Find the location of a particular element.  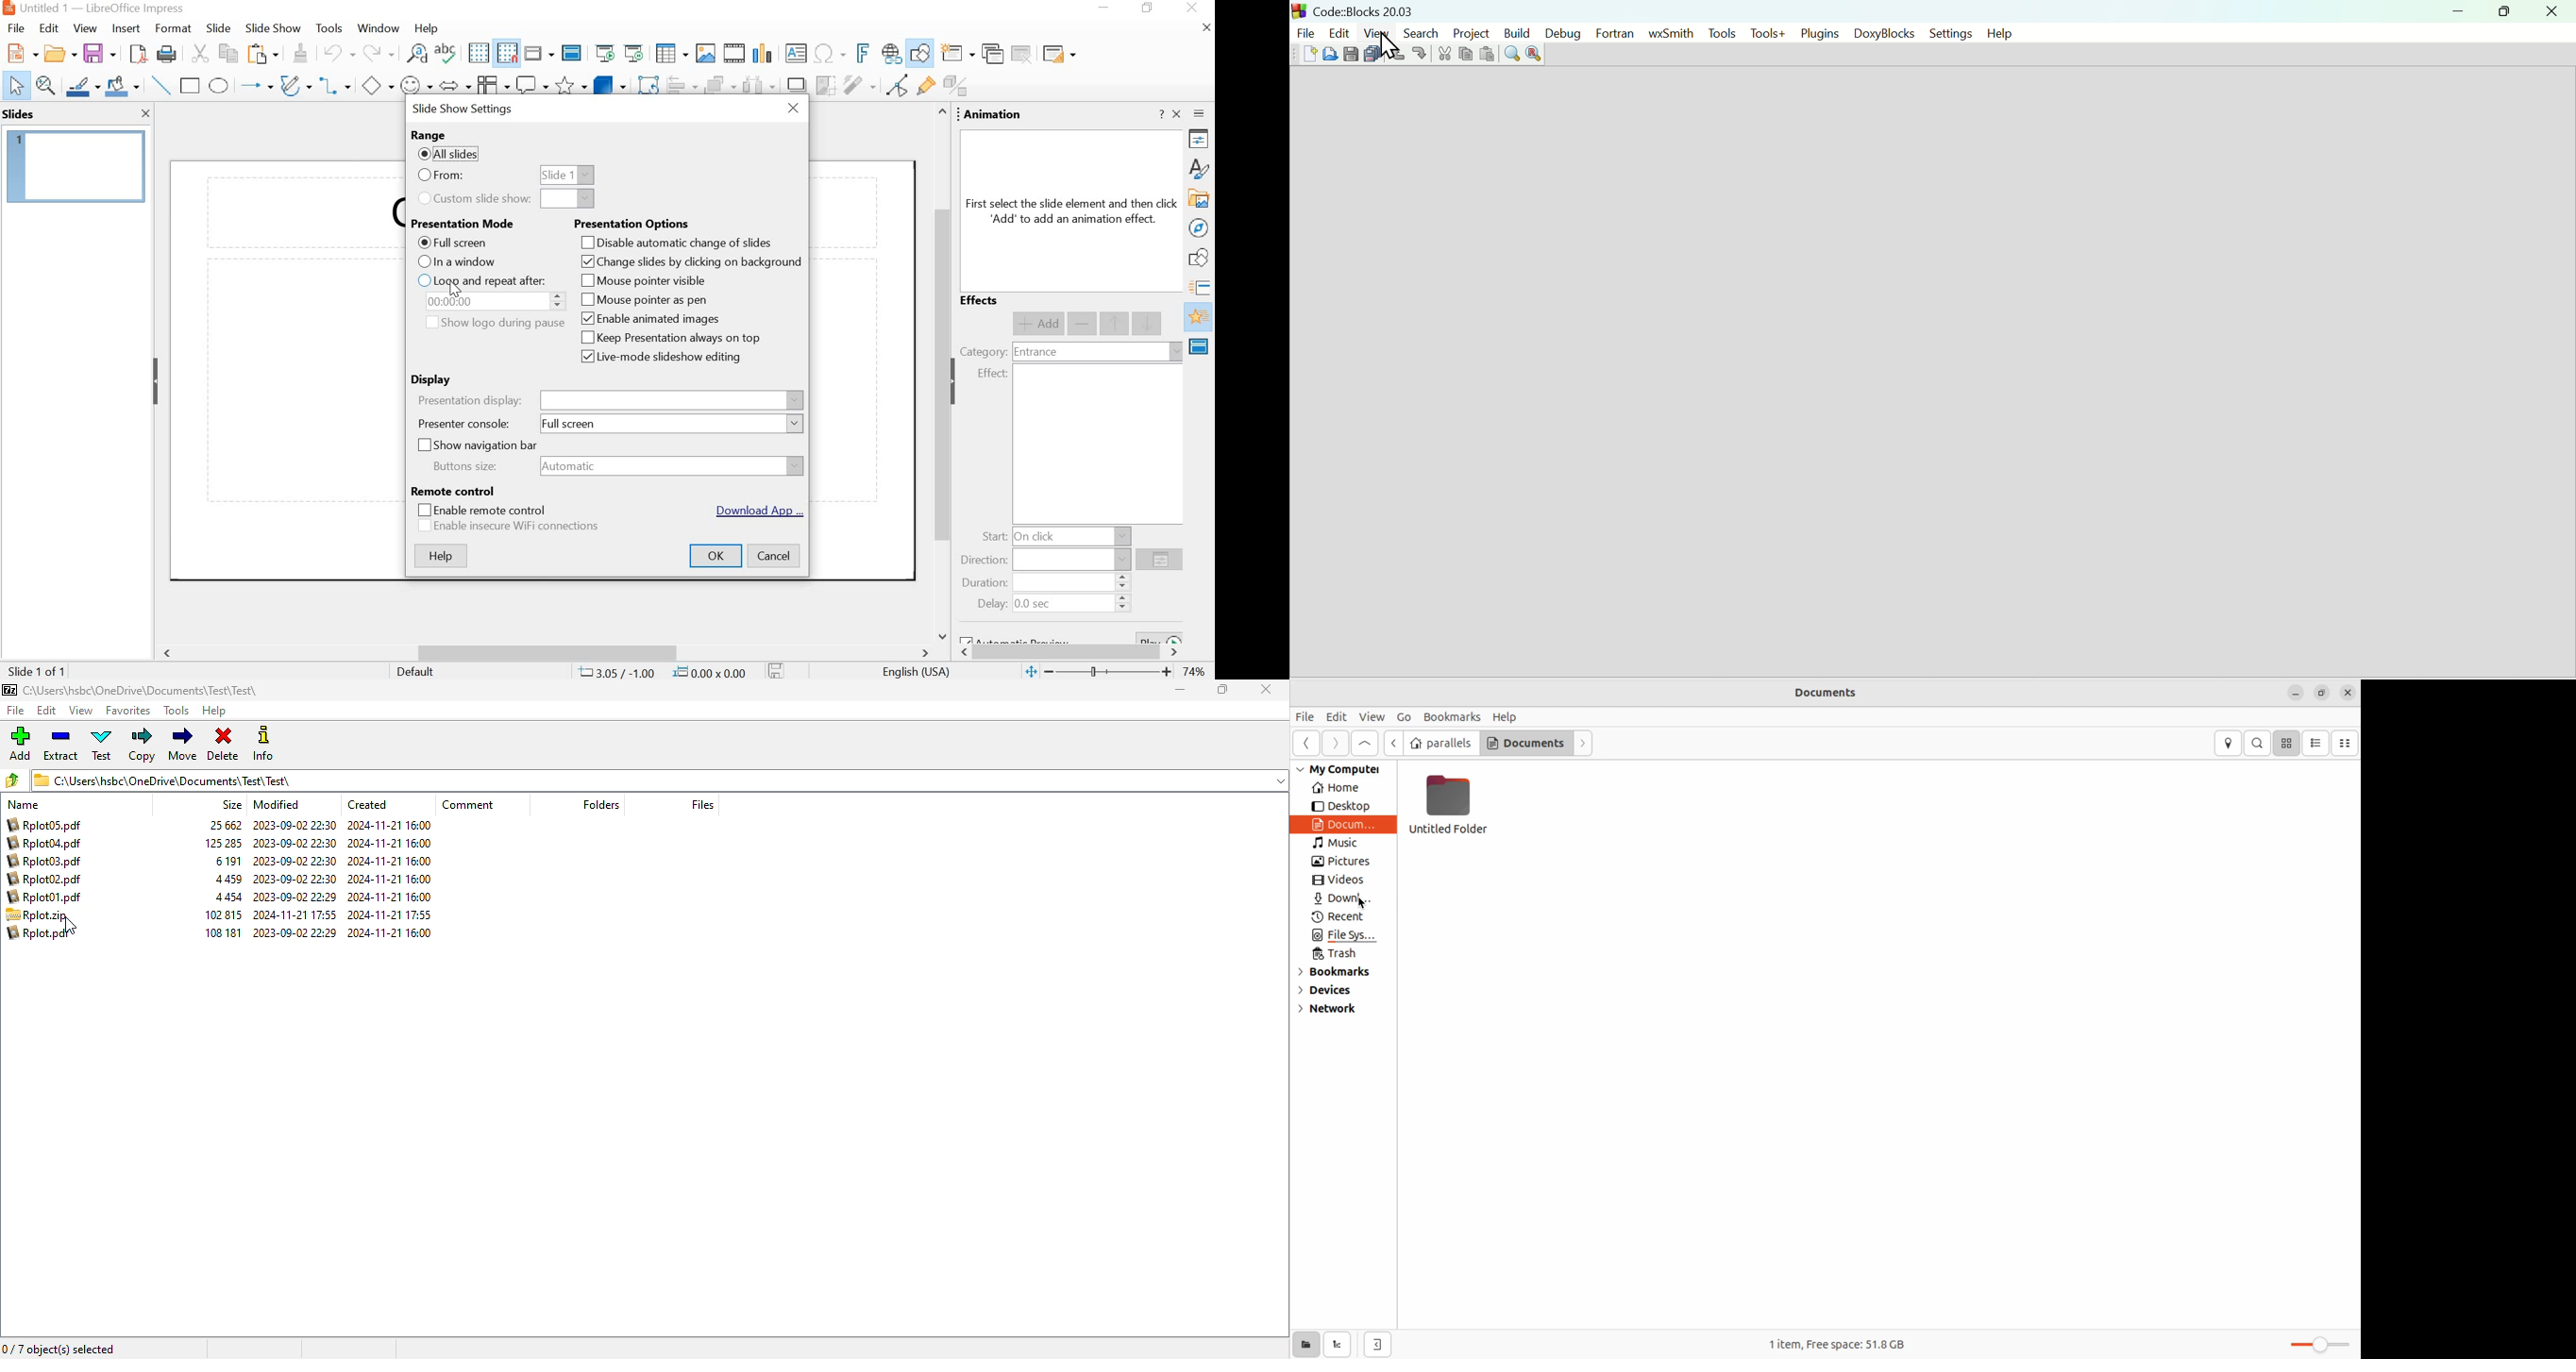

insert fontwork text is located at coordinates (861, 53).